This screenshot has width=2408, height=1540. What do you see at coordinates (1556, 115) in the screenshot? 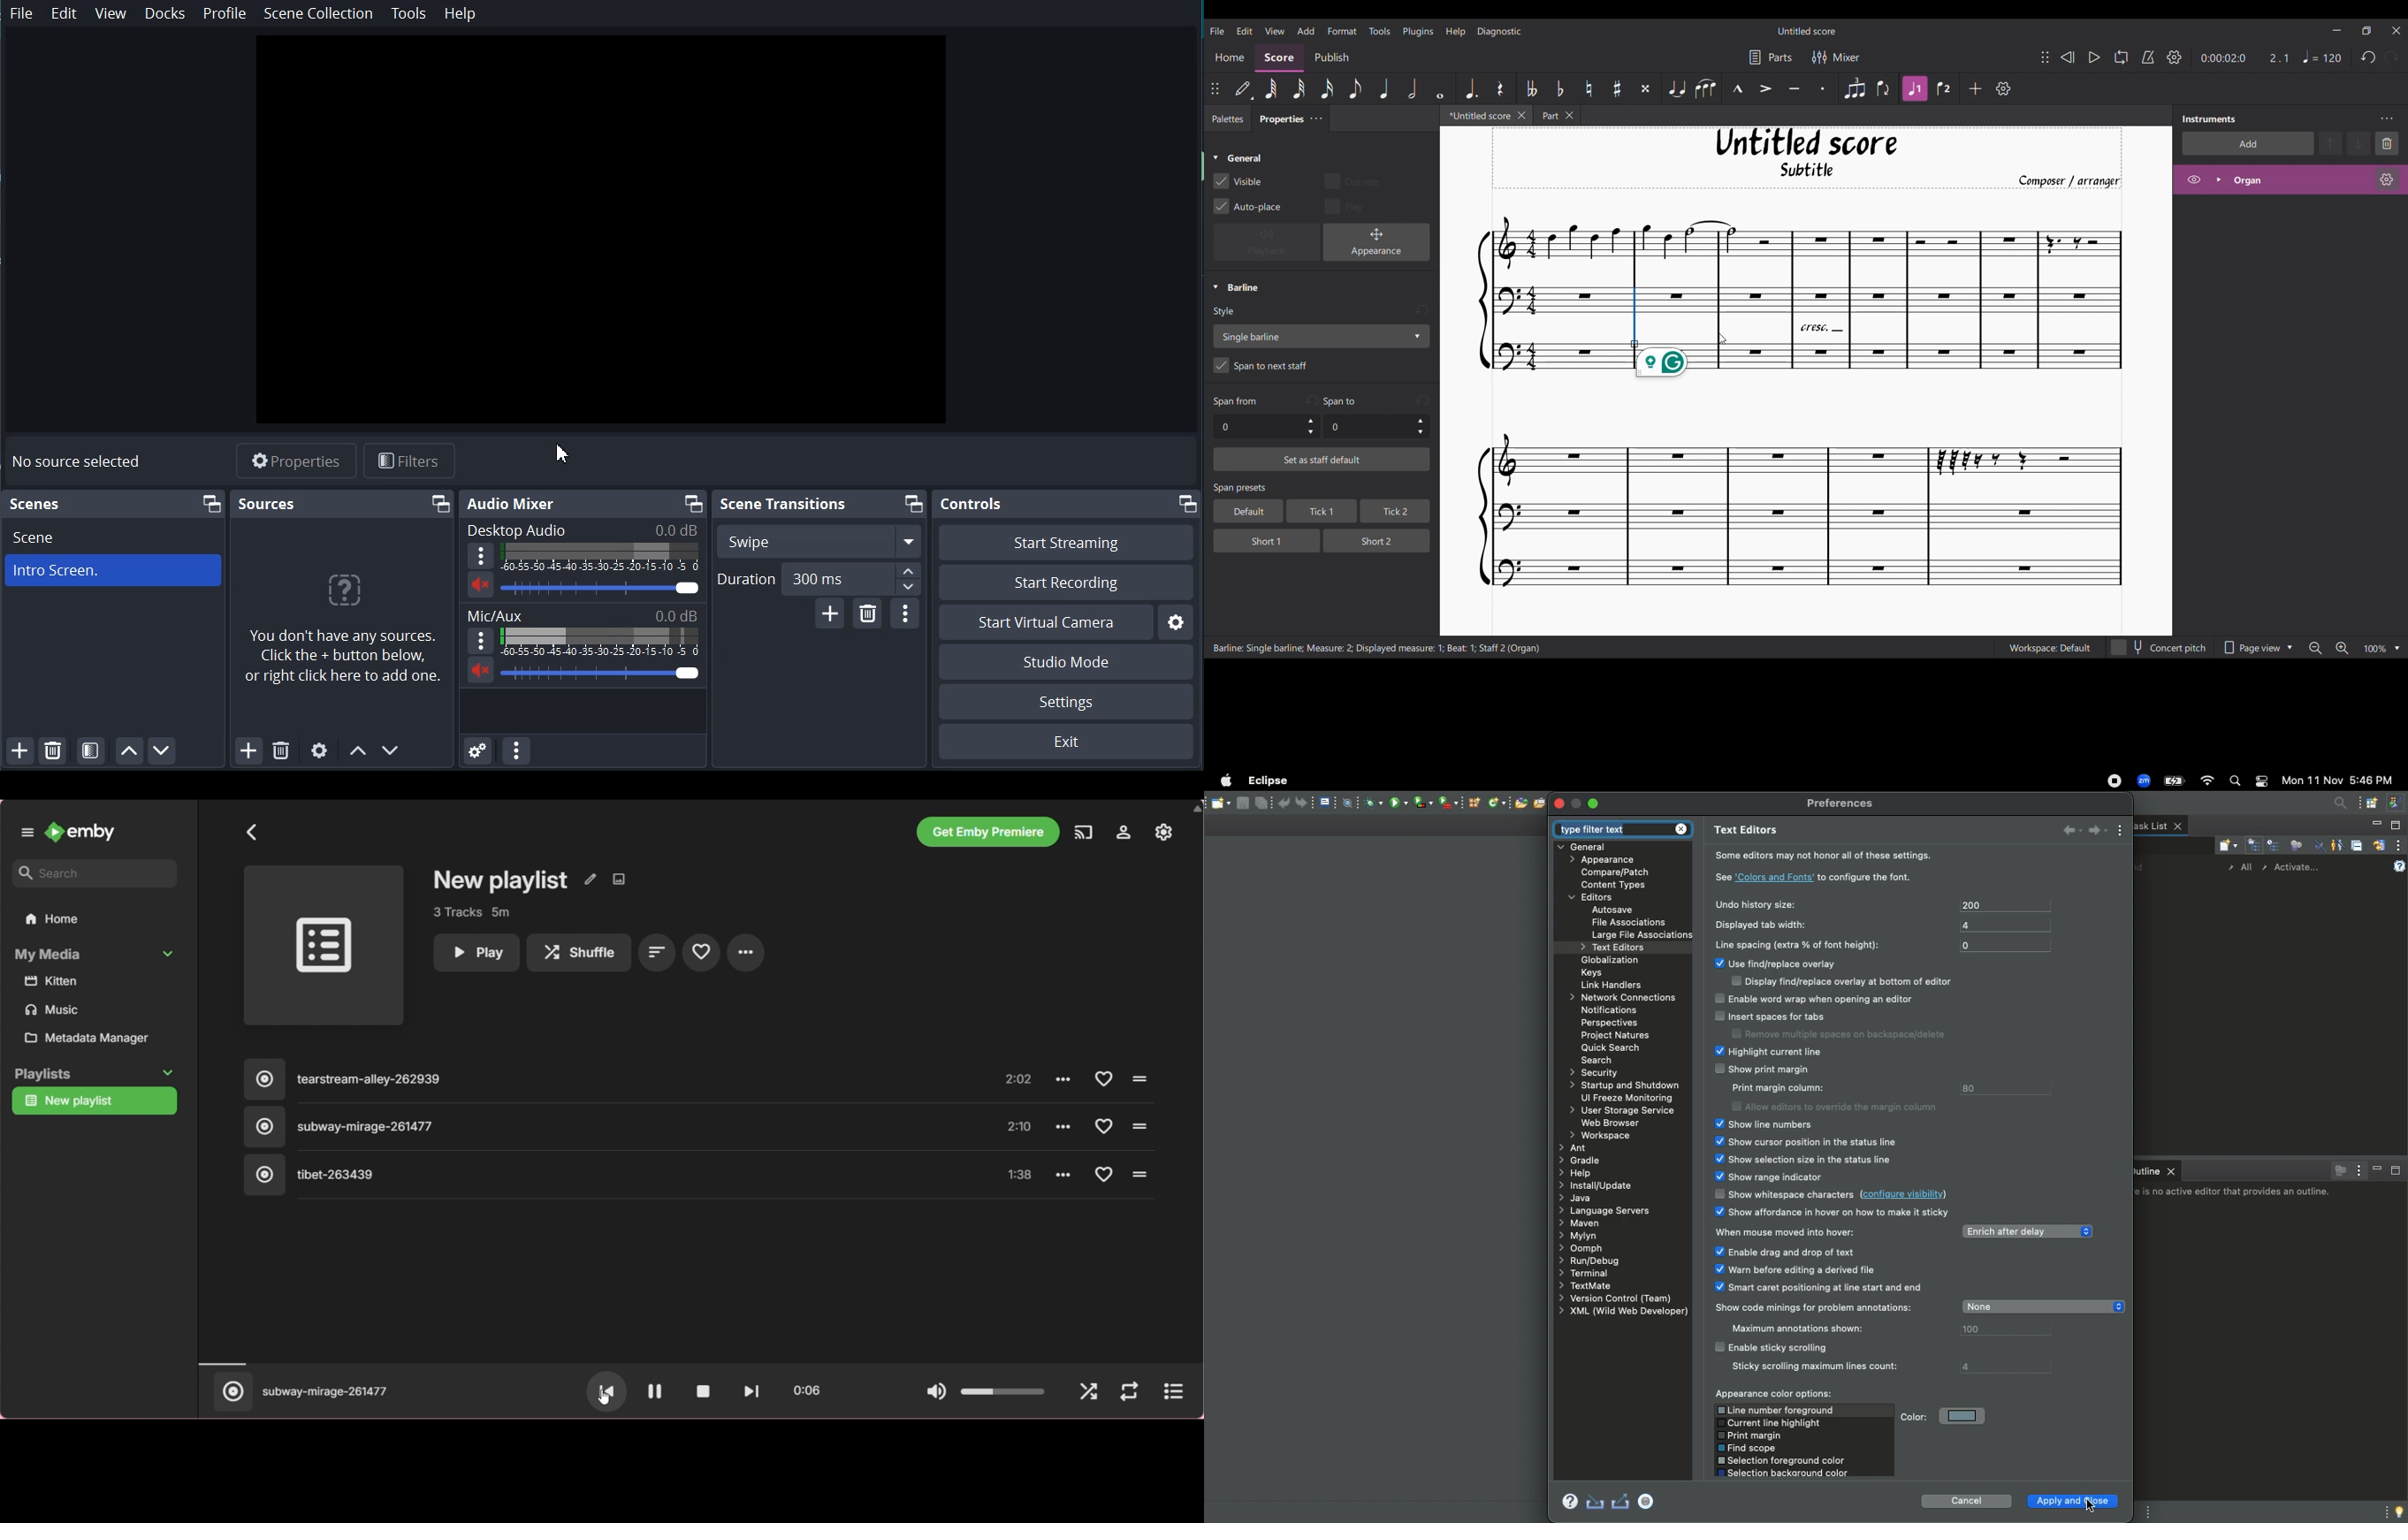
I see `Earlier tab` at bounding box center [1556, 115].